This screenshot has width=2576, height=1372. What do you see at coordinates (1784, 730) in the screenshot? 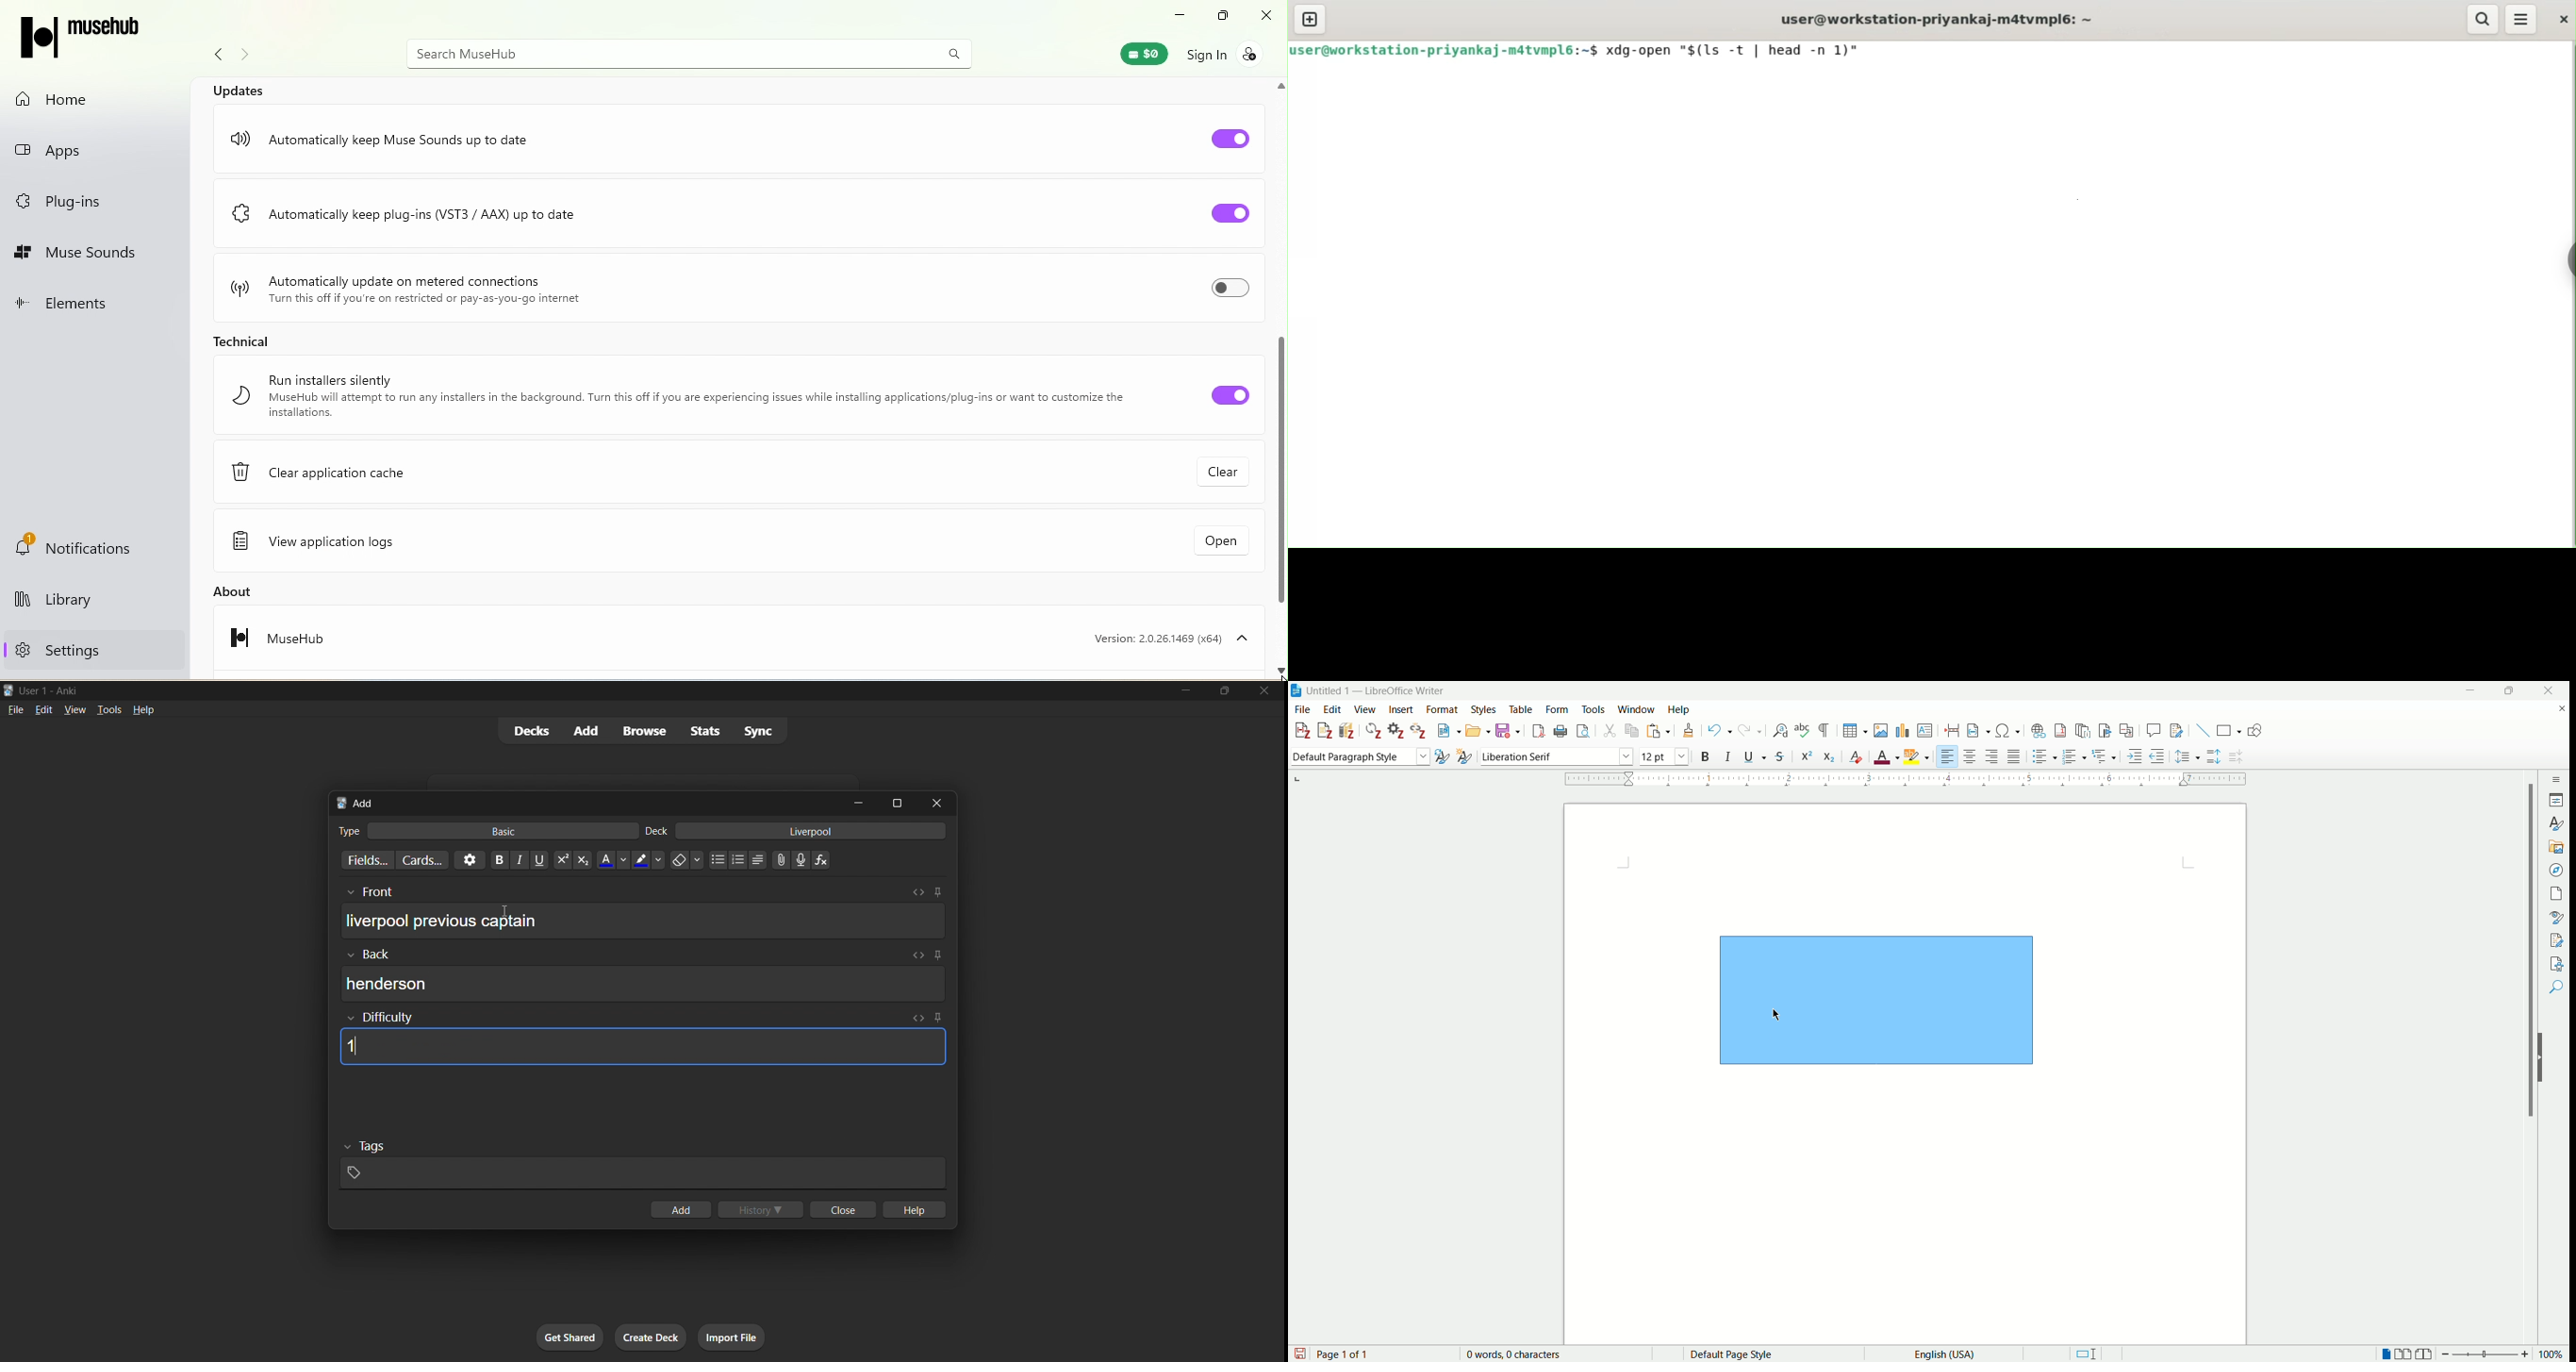
I see `find and replace` at bounding box center [1784, 730].